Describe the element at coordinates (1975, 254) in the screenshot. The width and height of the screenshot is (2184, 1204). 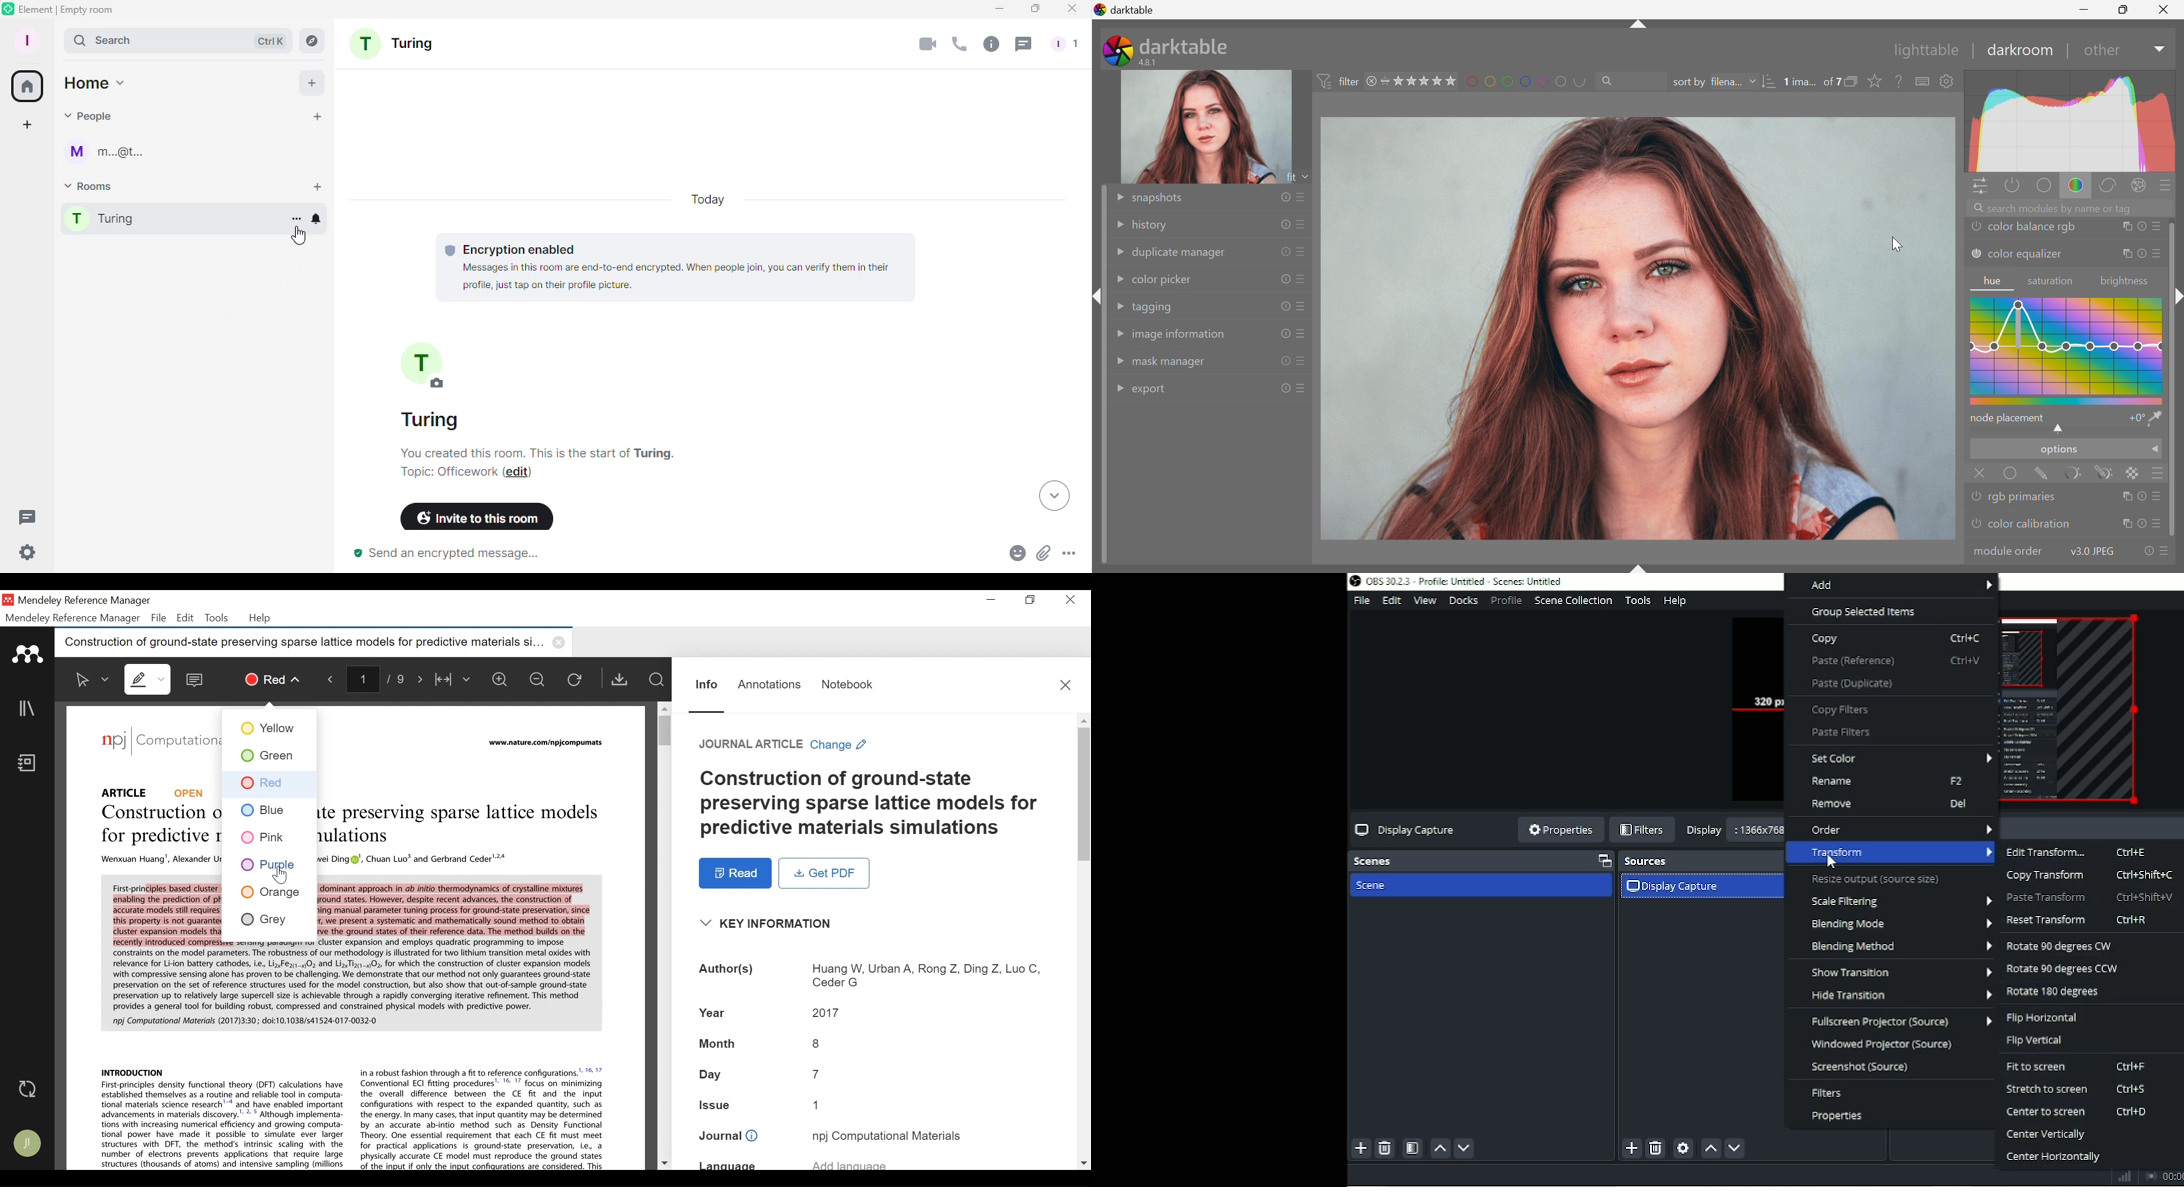
I see `'color equalizer' is switched off` at that location.